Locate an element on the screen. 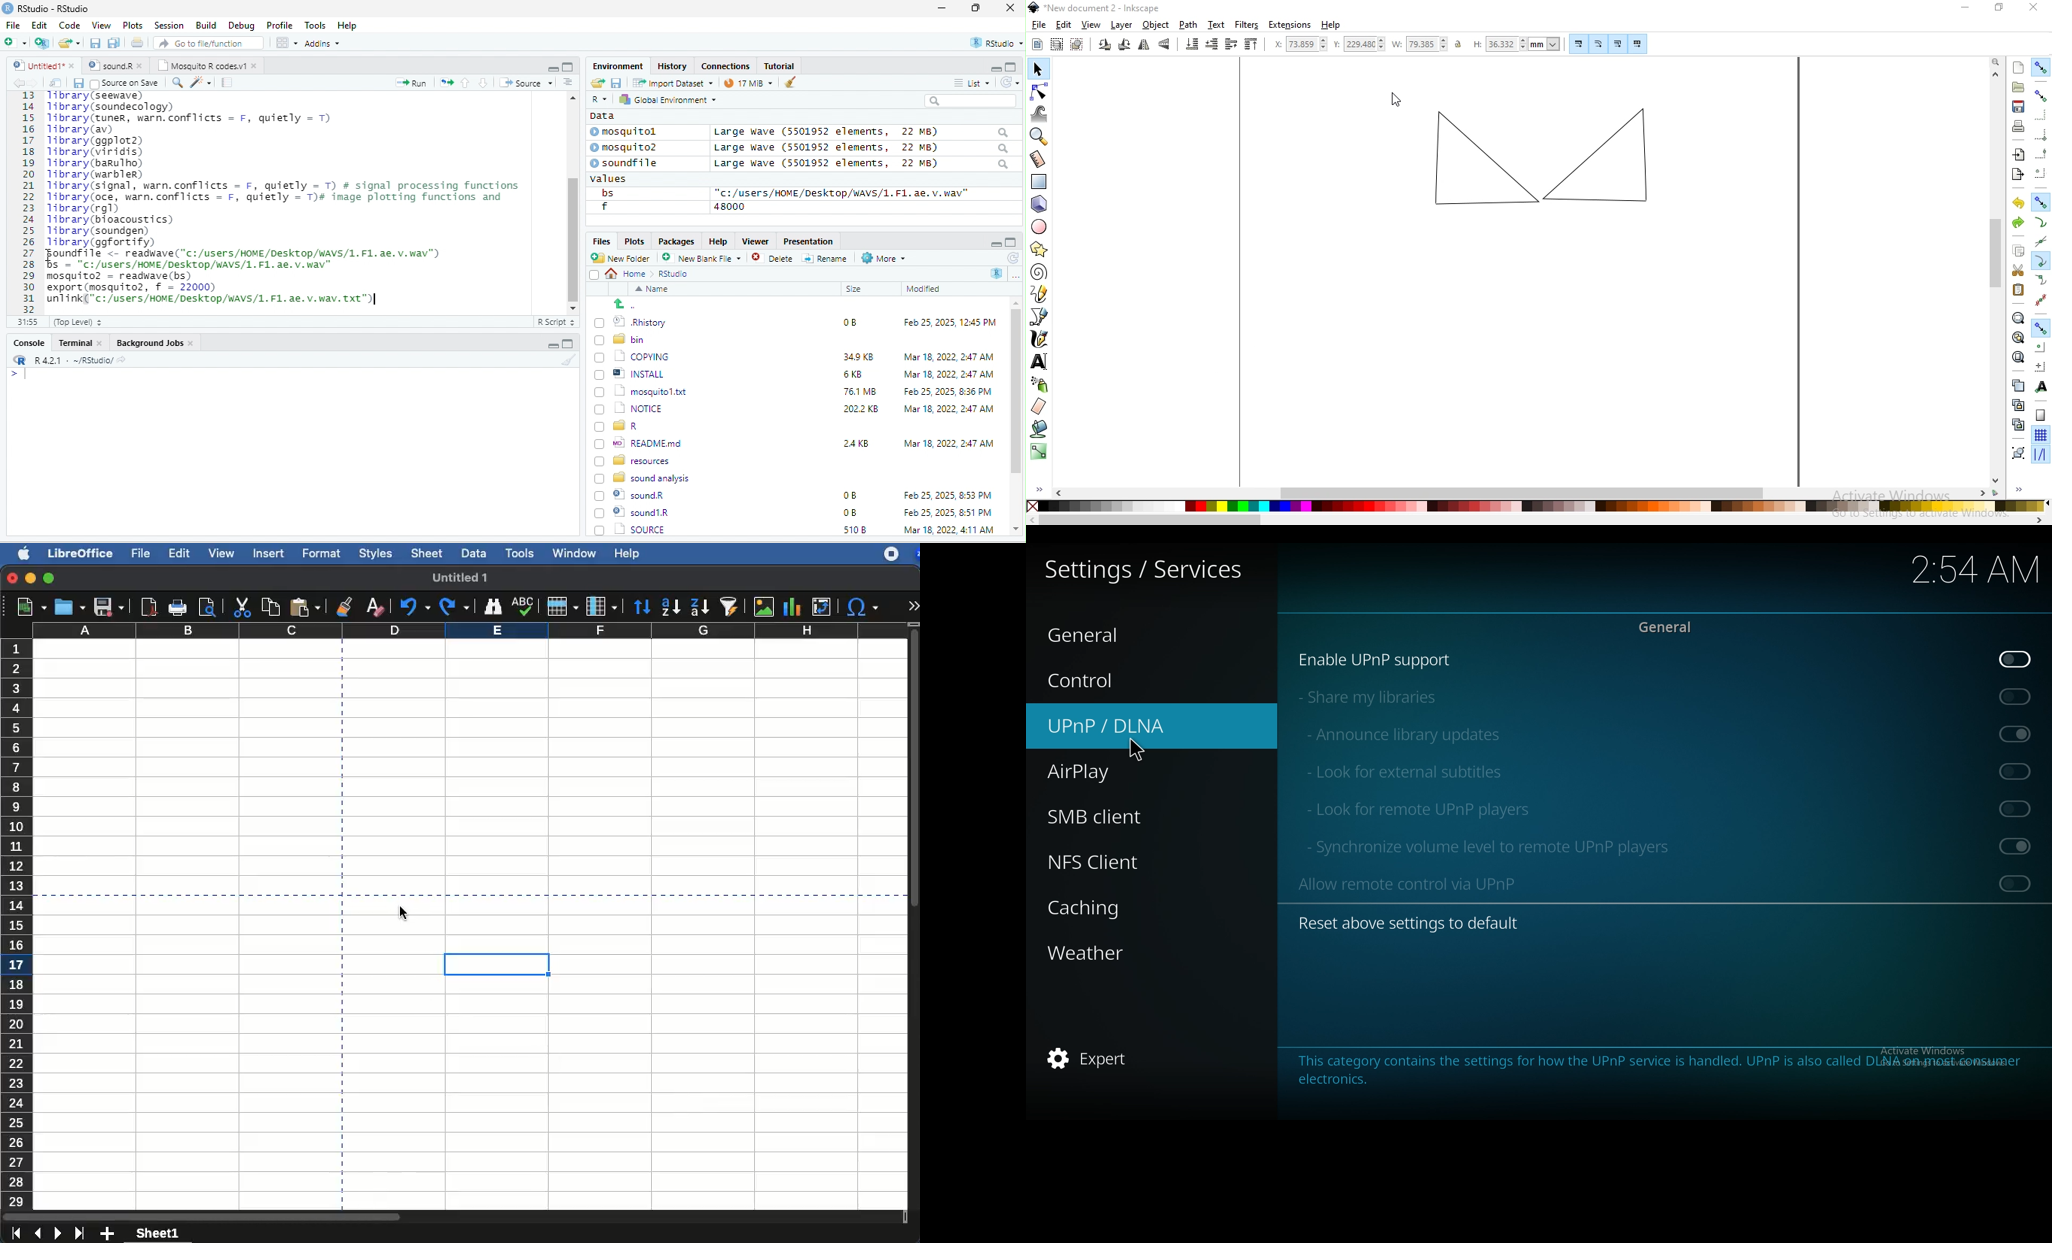  back is located at coordinates (21, 84).